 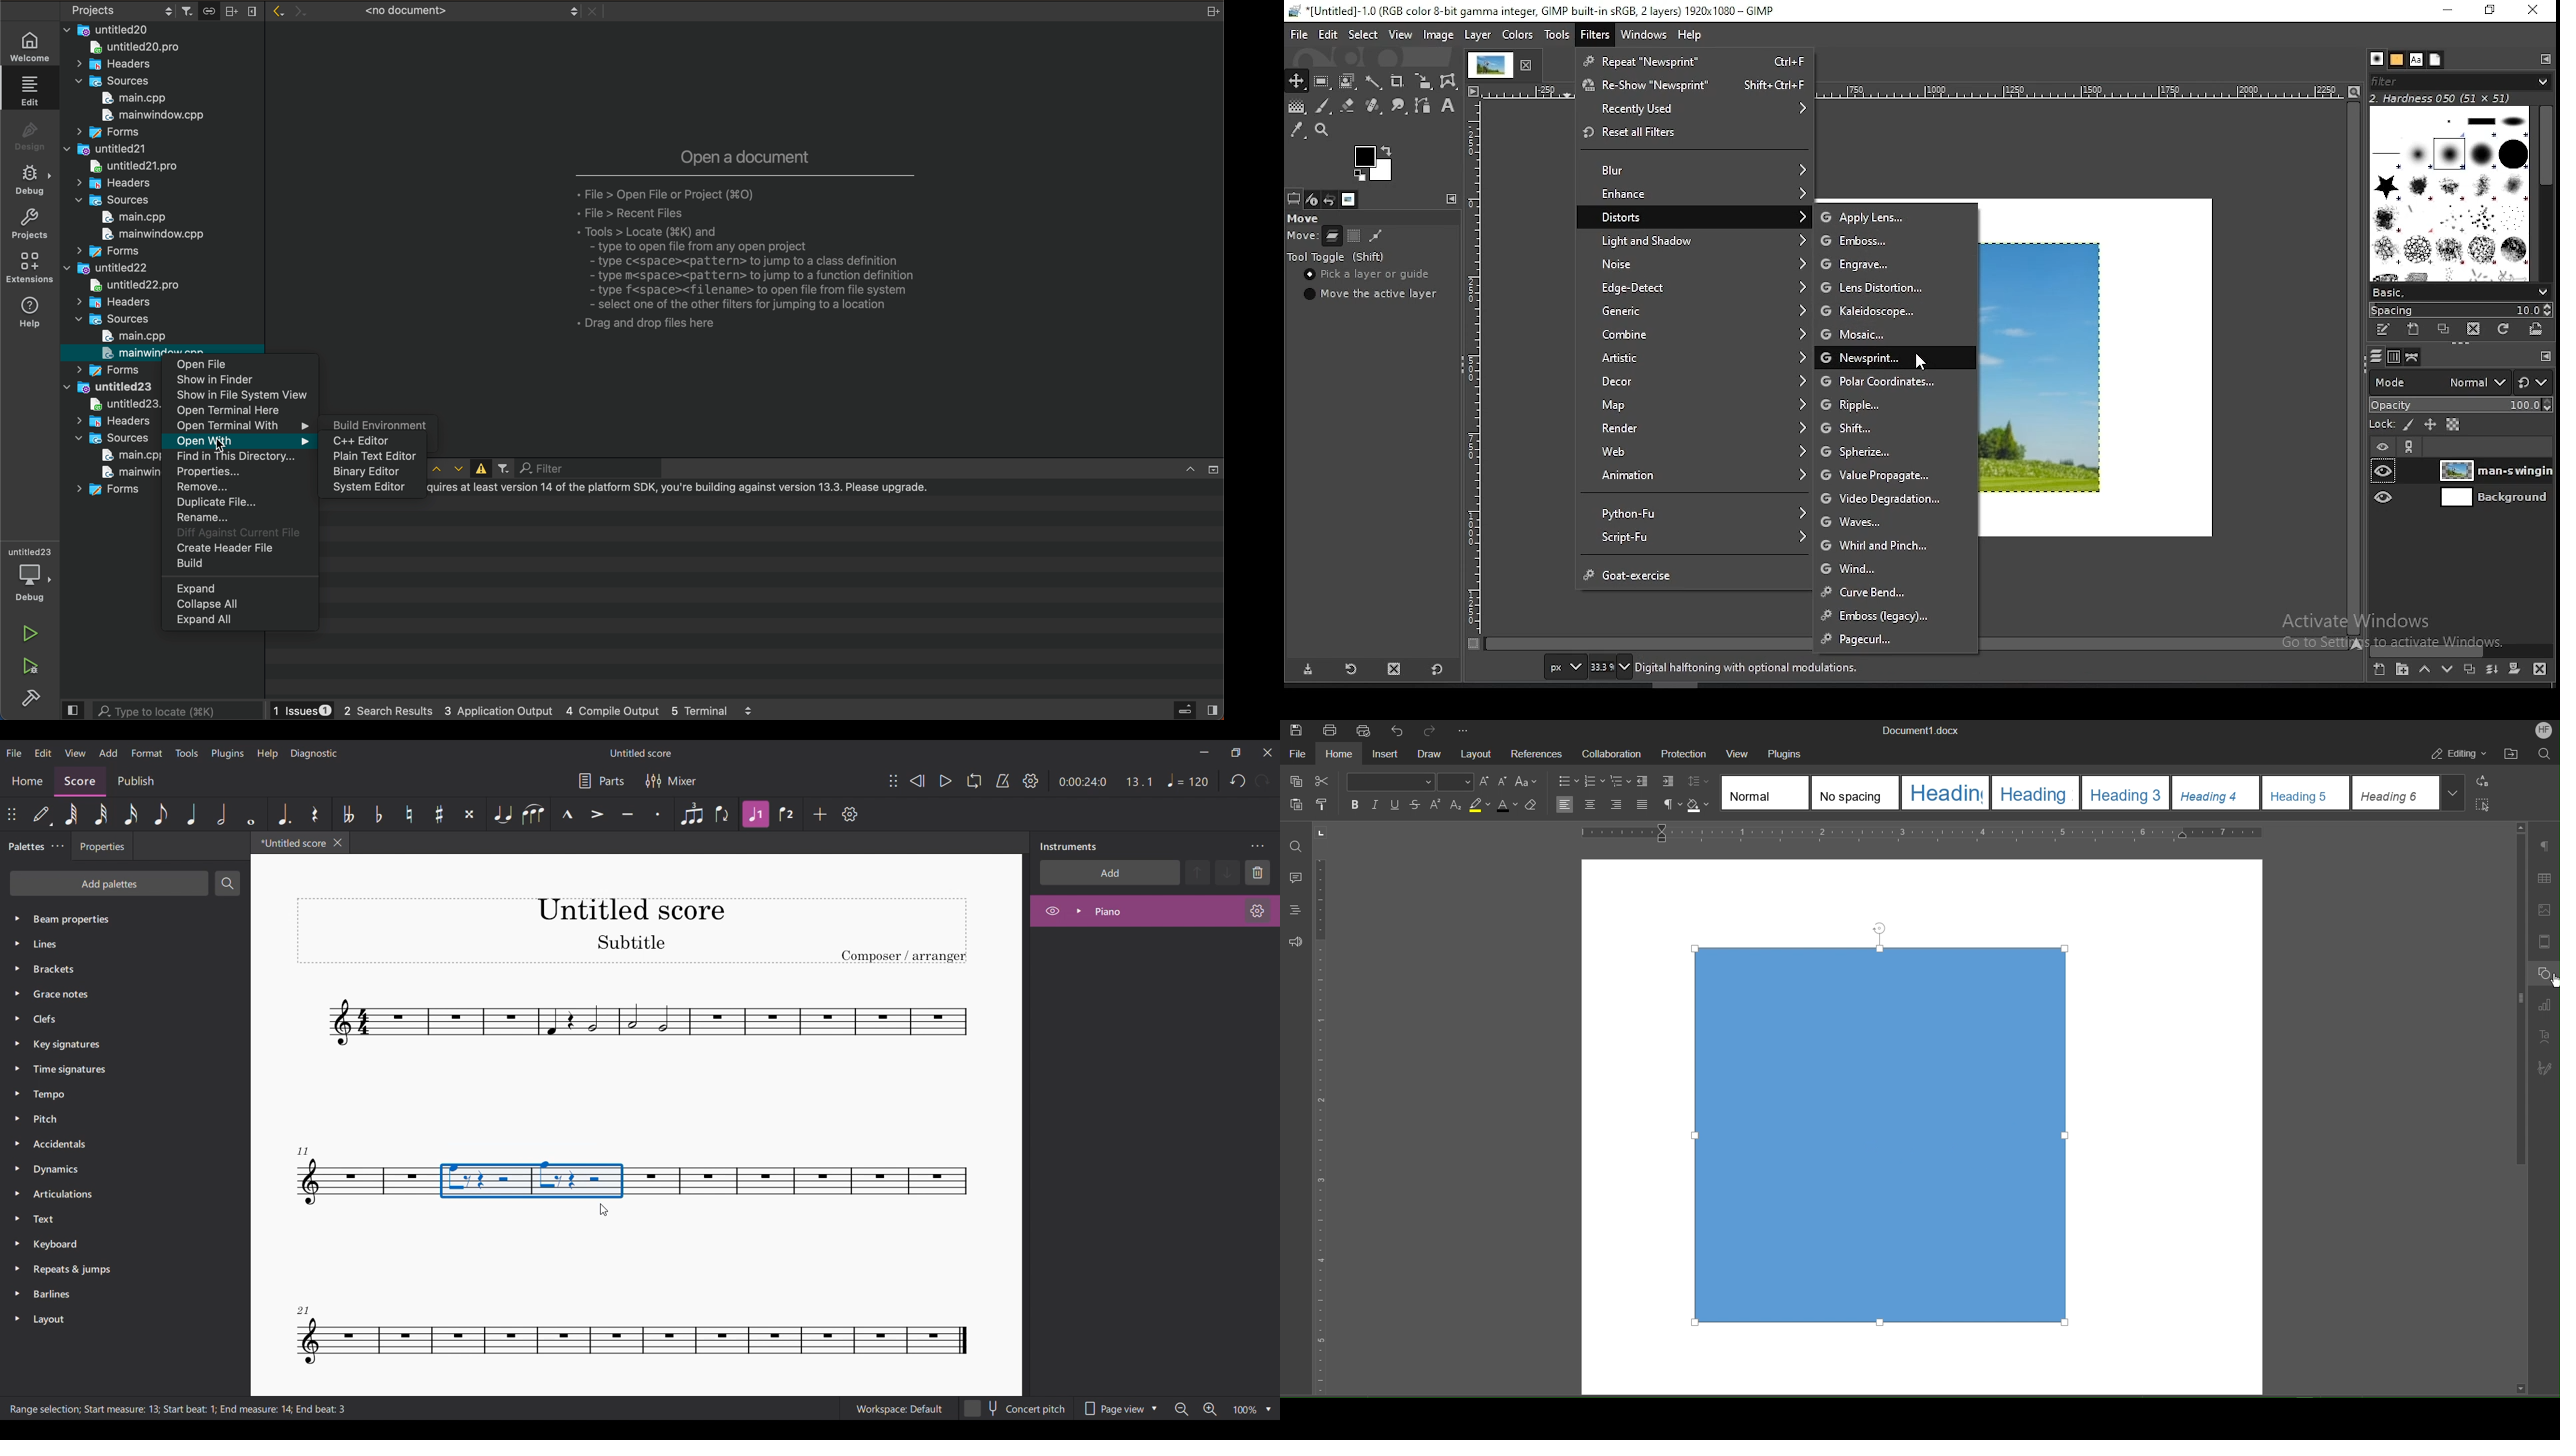 What do you see at coordinates (1015, 1406) in the screenshot?
I see `Concert pitch` at bounding box center [1015, 1406].